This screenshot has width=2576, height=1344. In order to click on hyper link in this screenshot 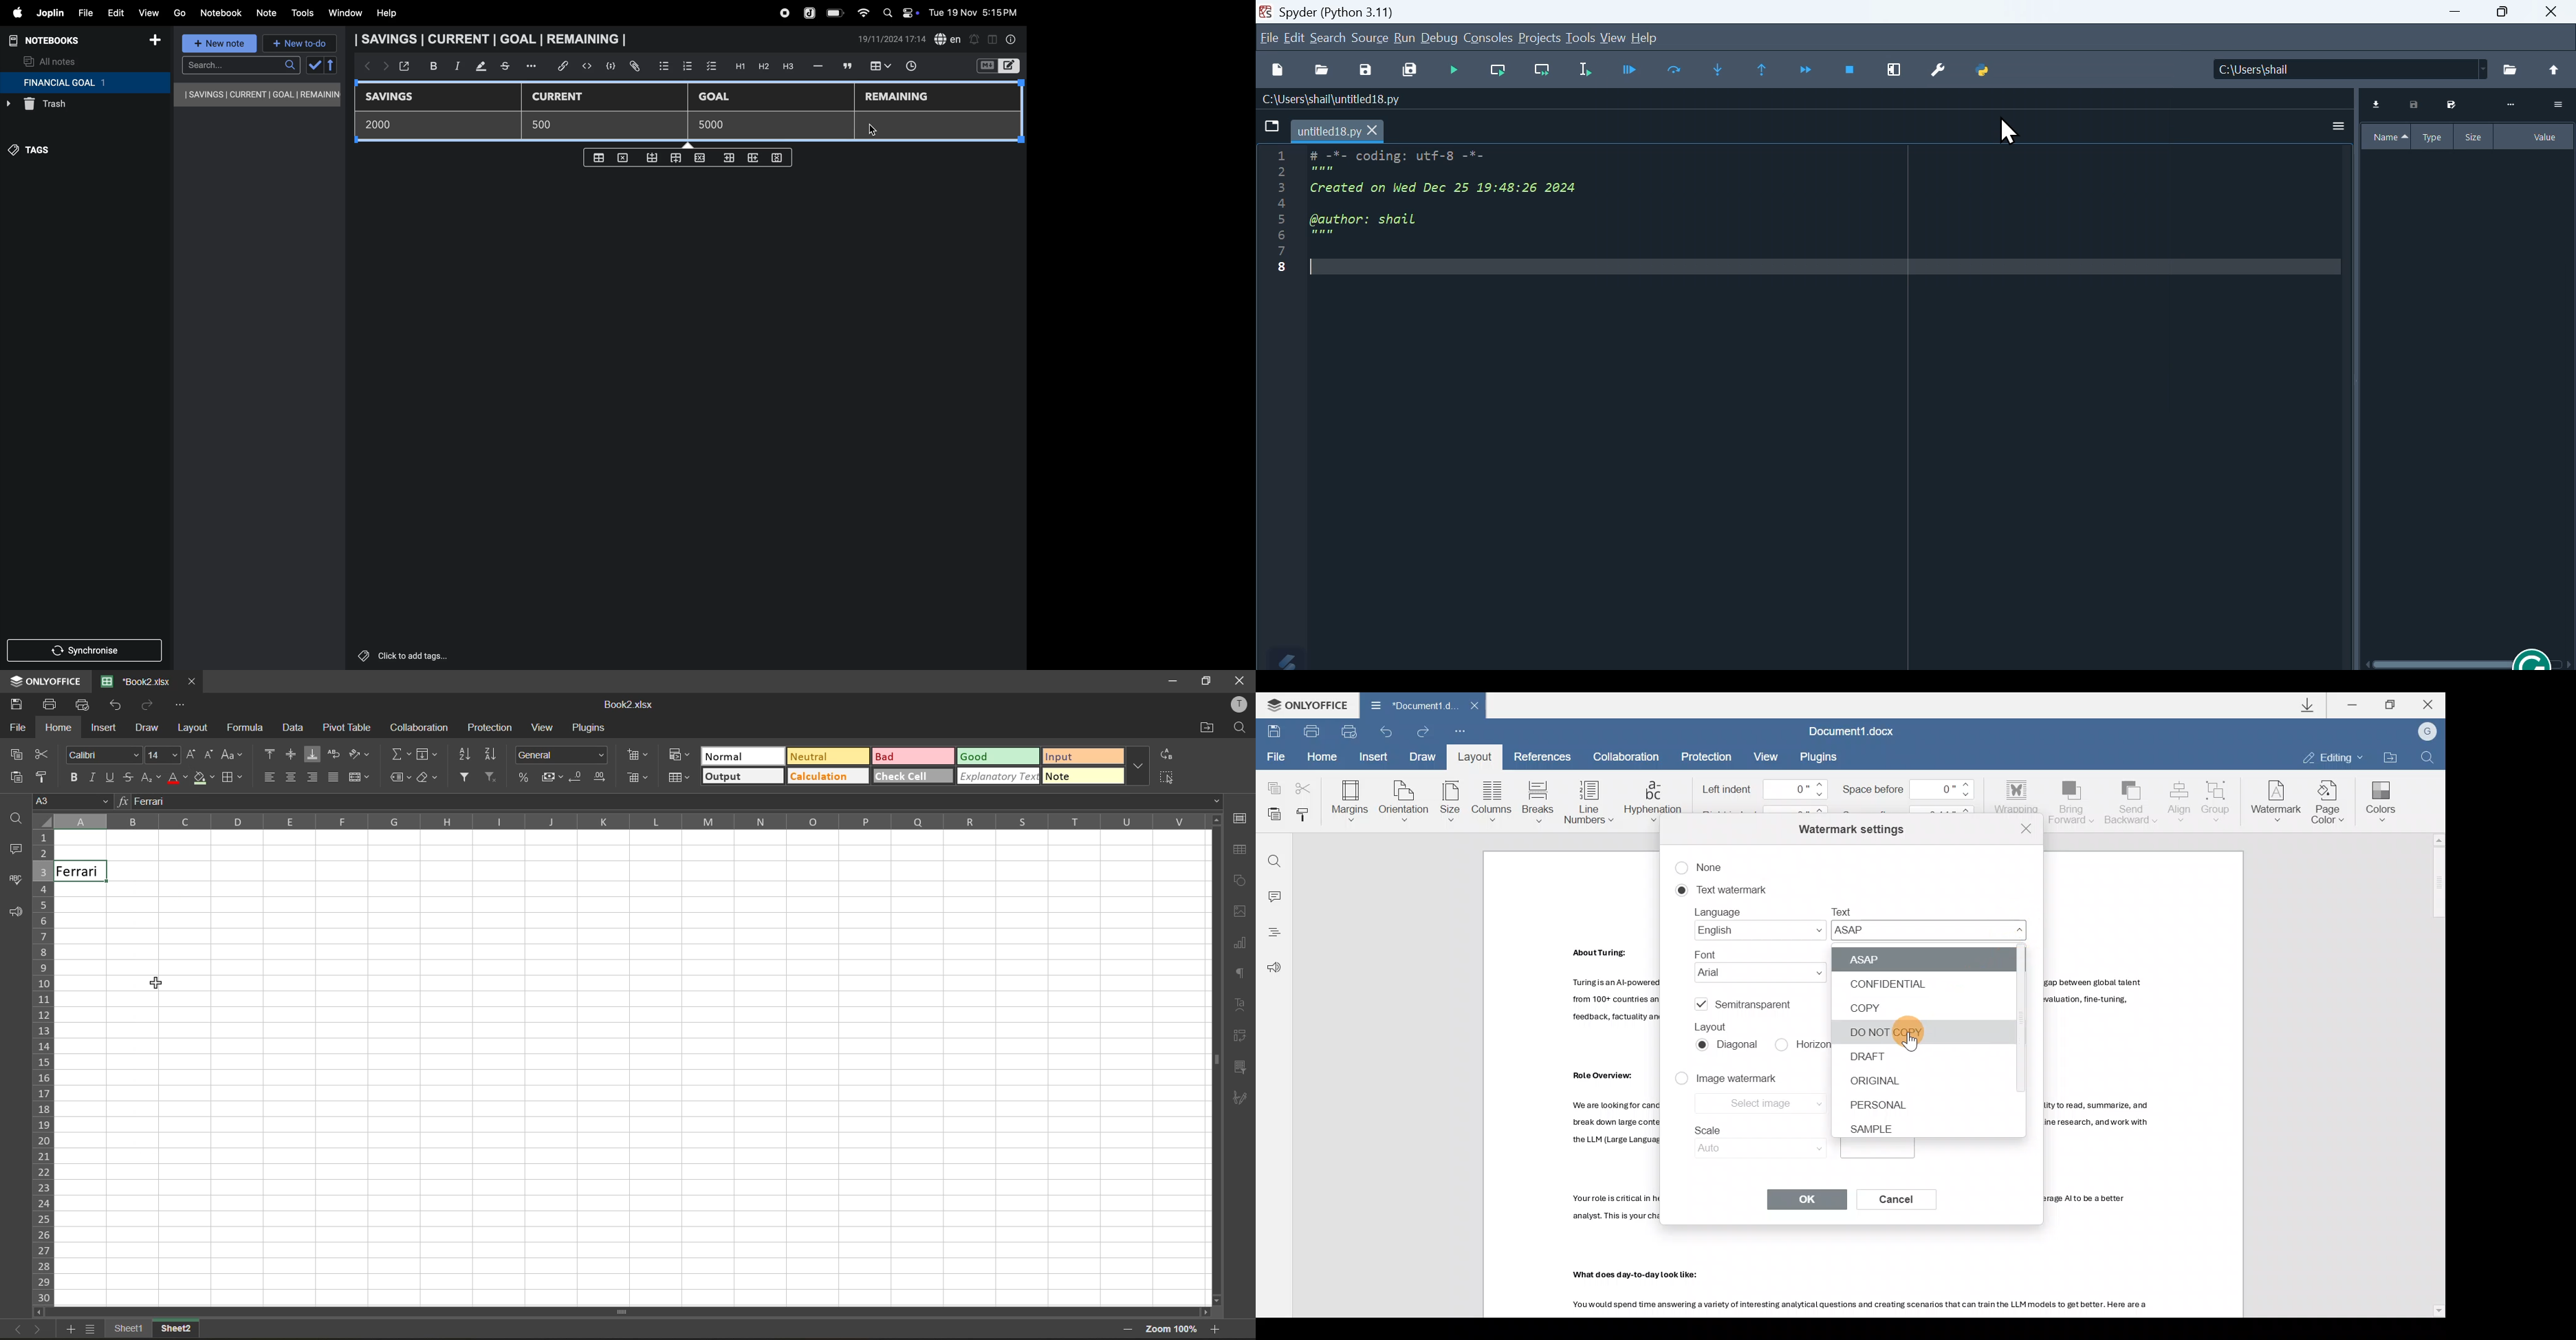, I will do `click(566, 66)`.